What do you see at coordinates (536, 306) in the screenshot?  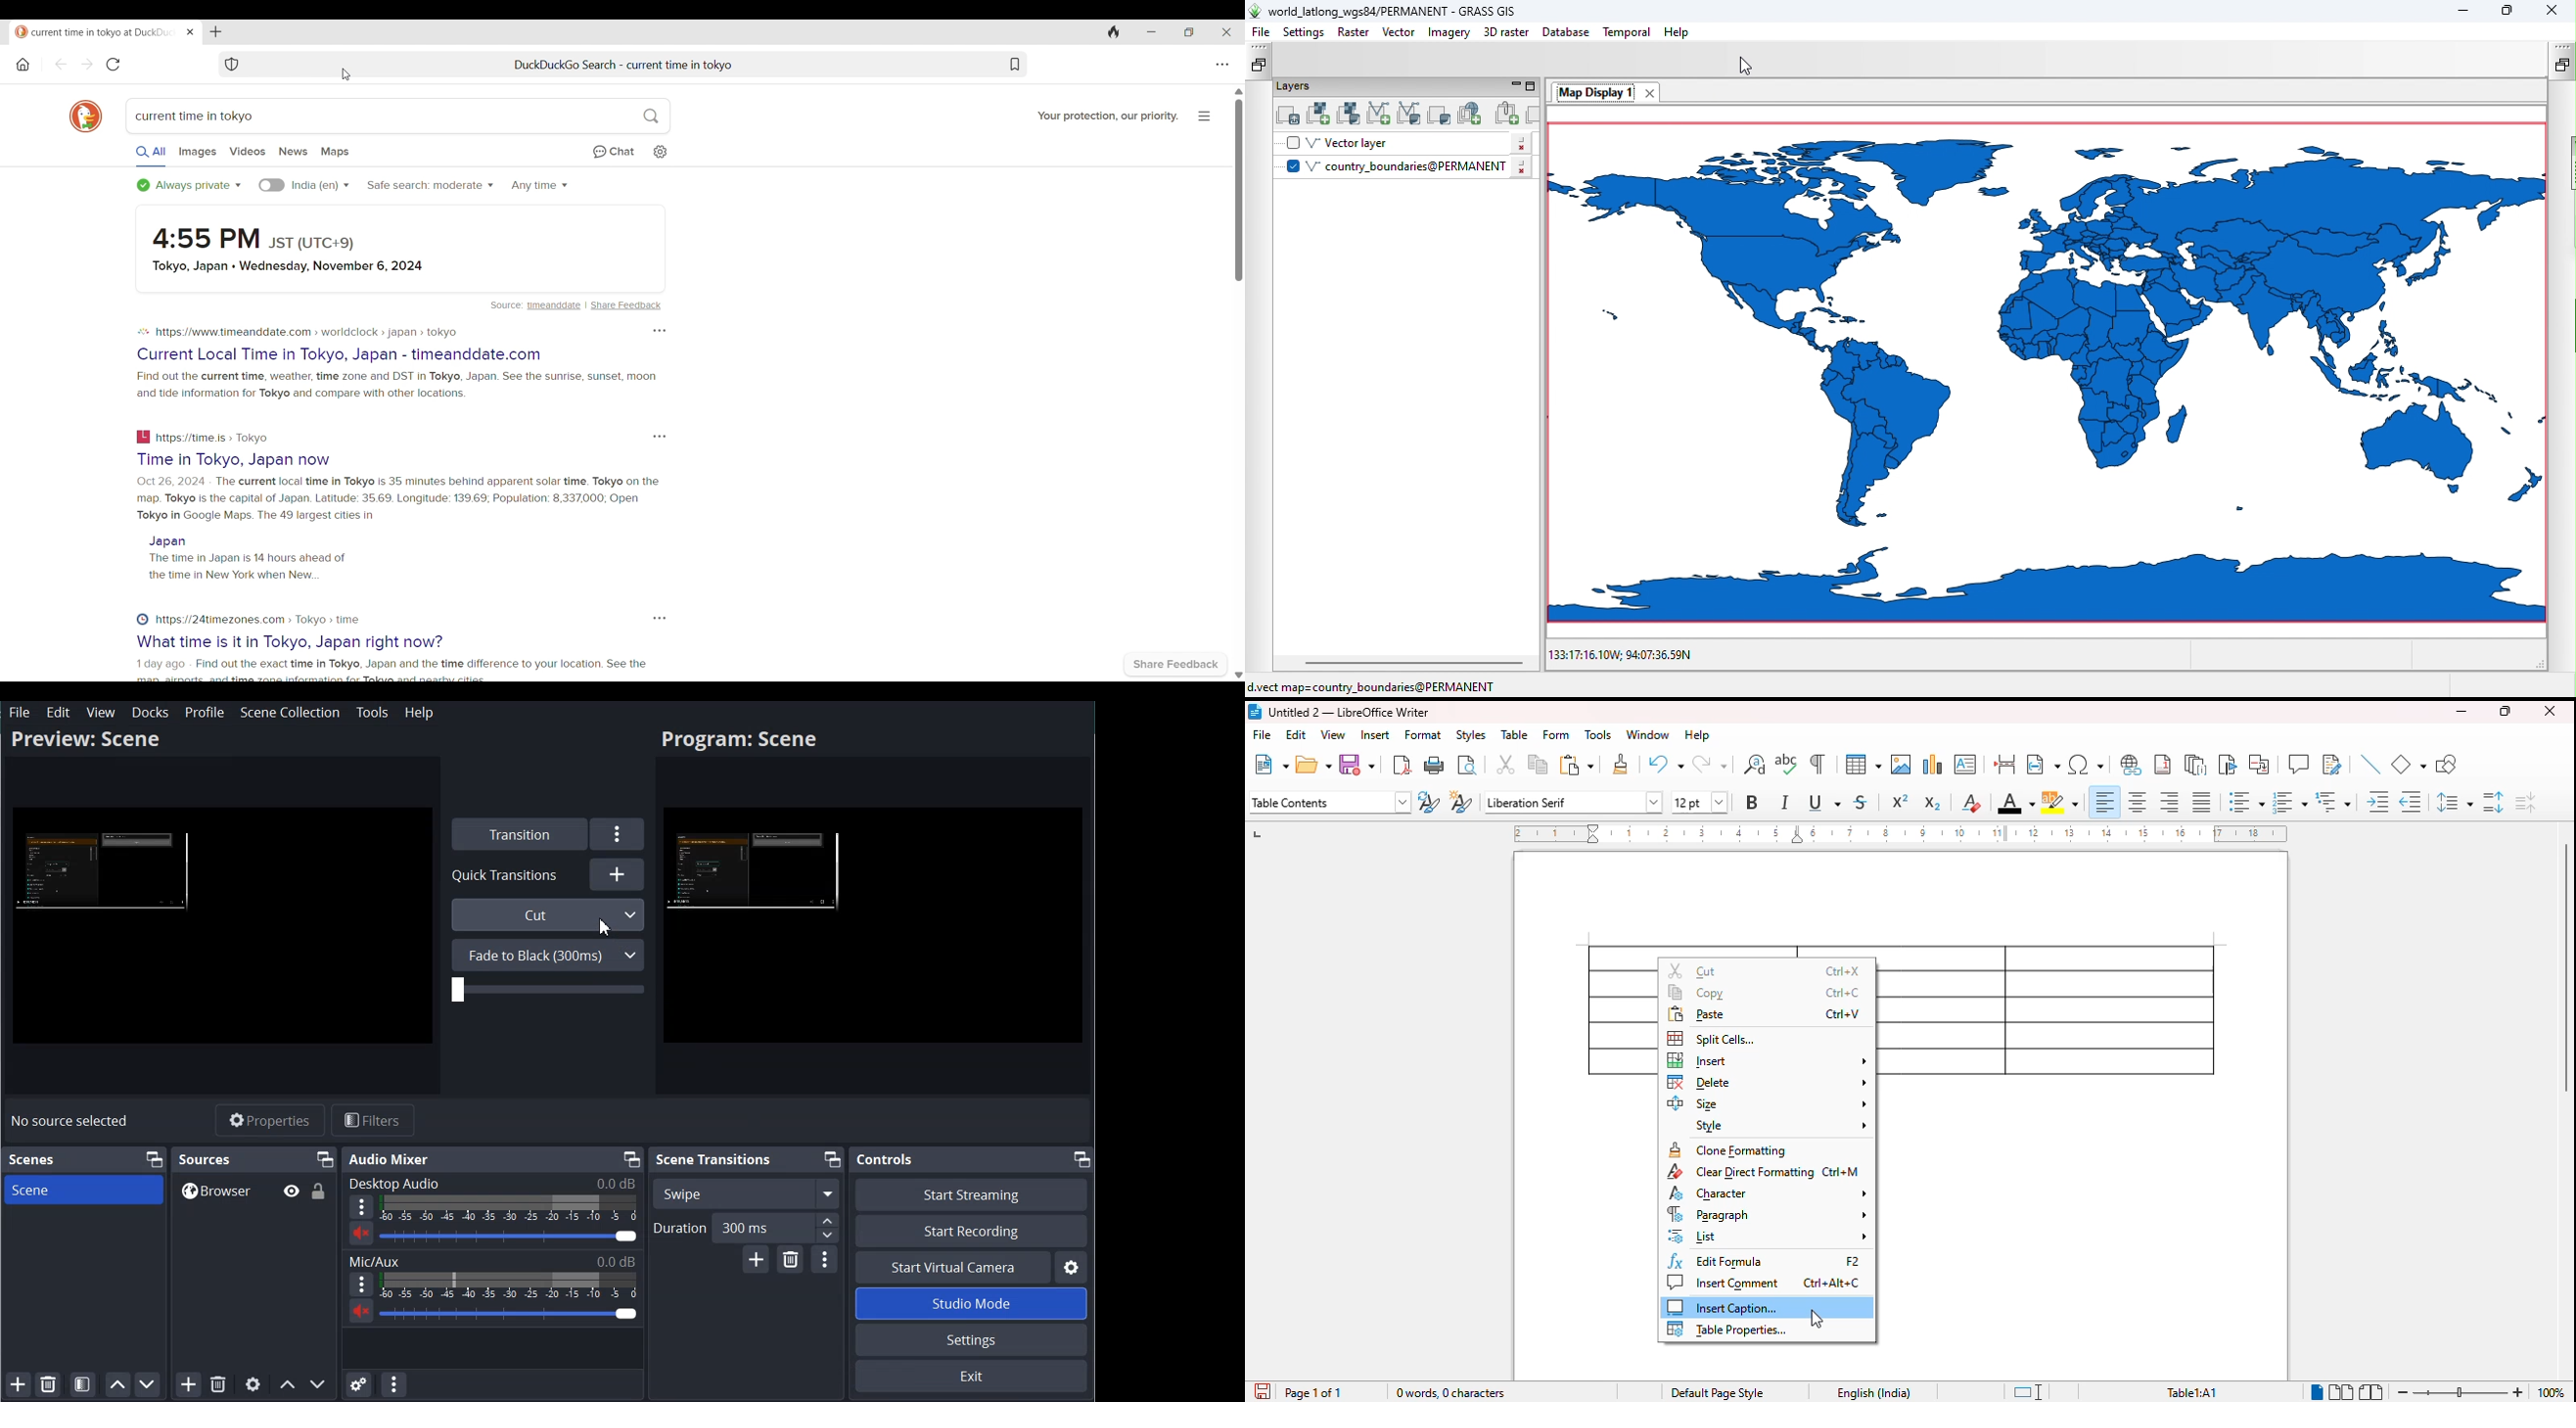 I see `Source: timeanddate` at bounding box center [536, 306].